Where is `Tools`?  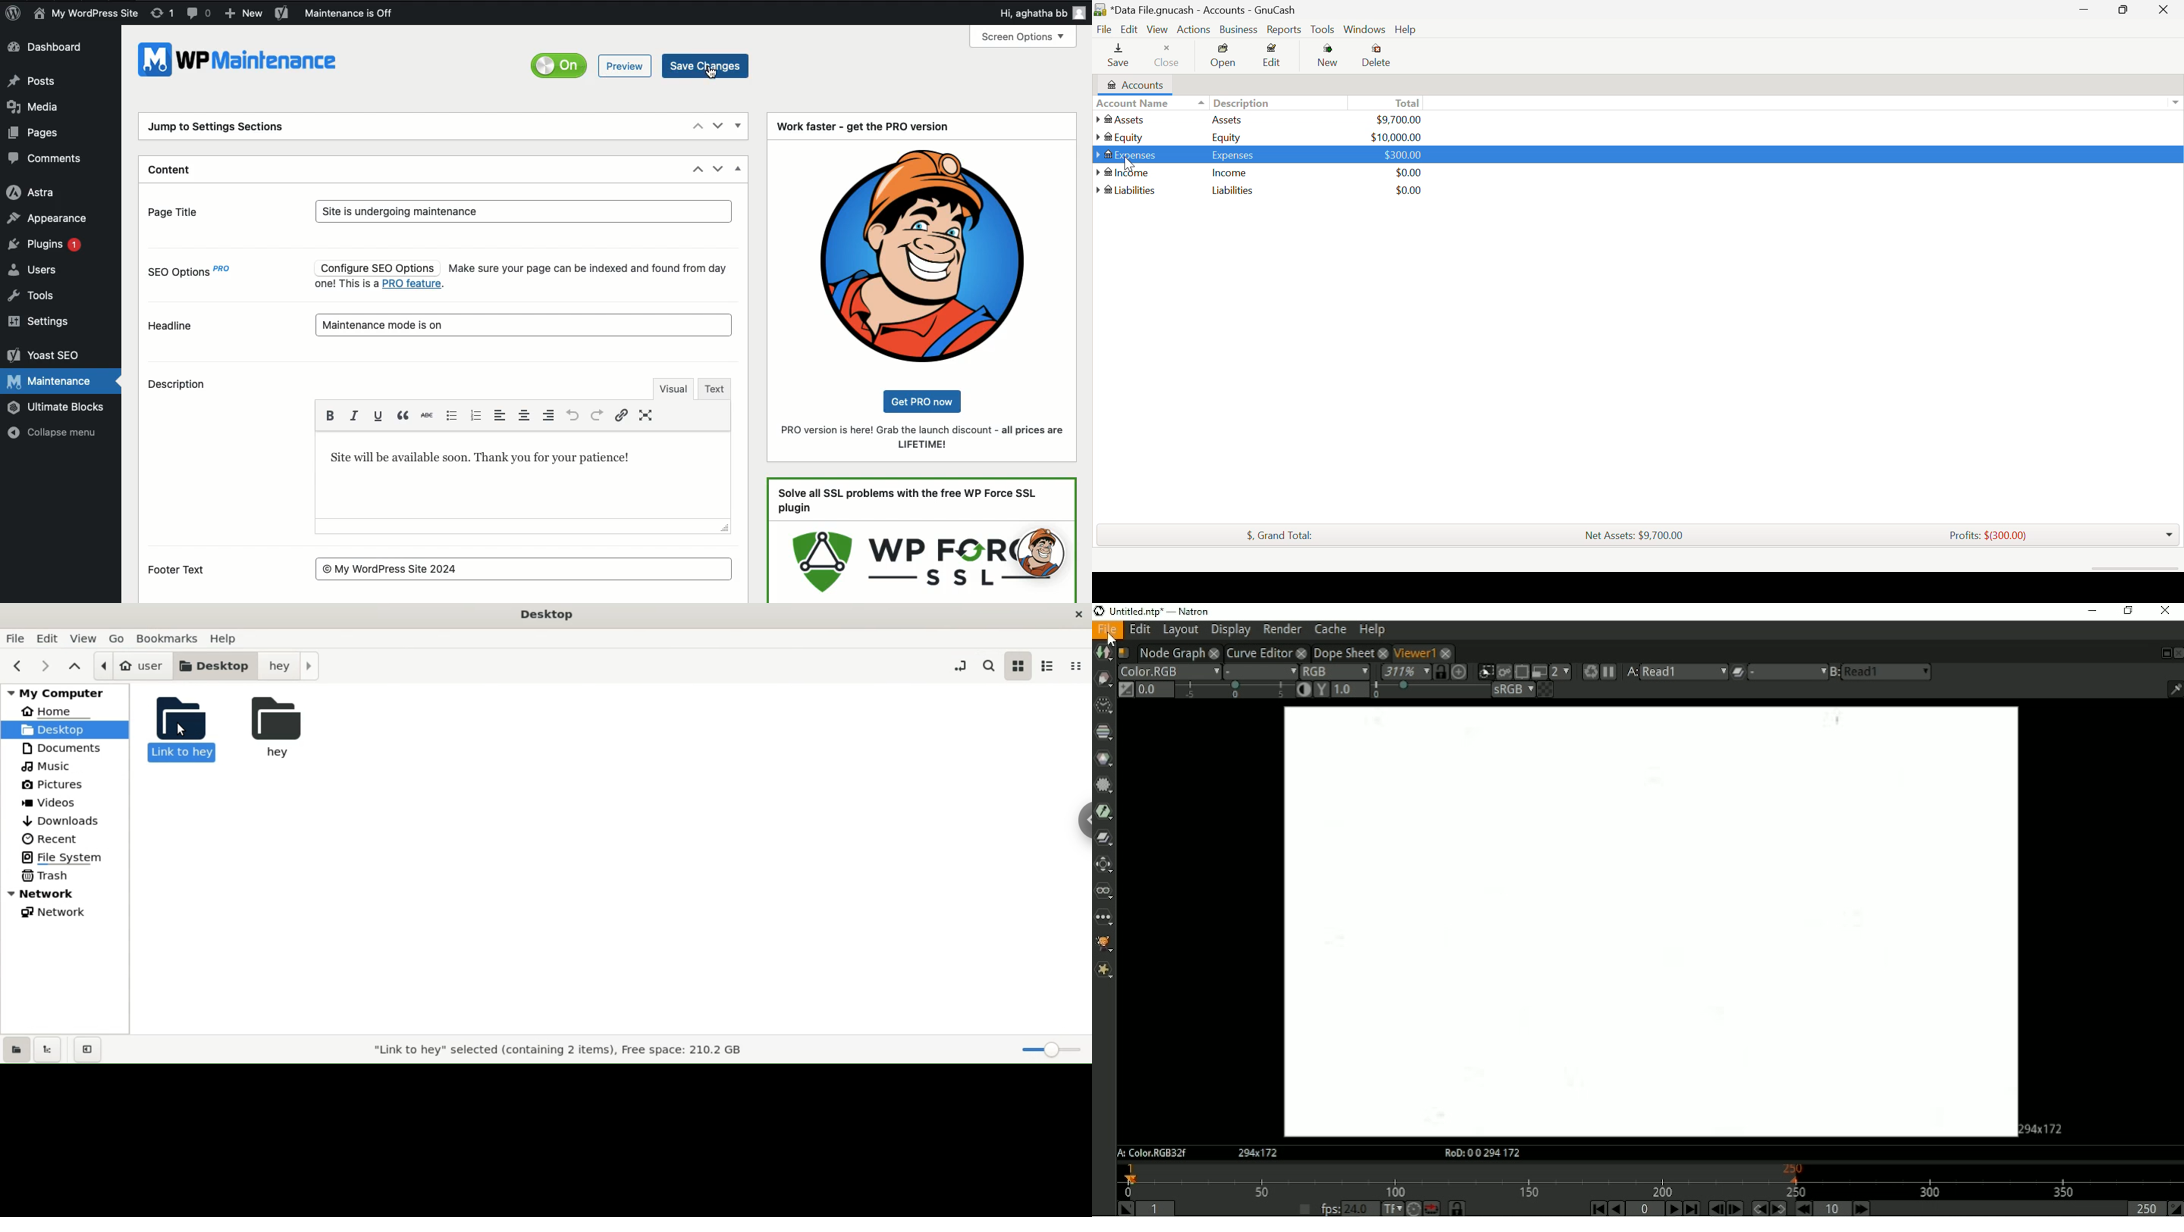
Tools is located at coordinates (1323, 30).